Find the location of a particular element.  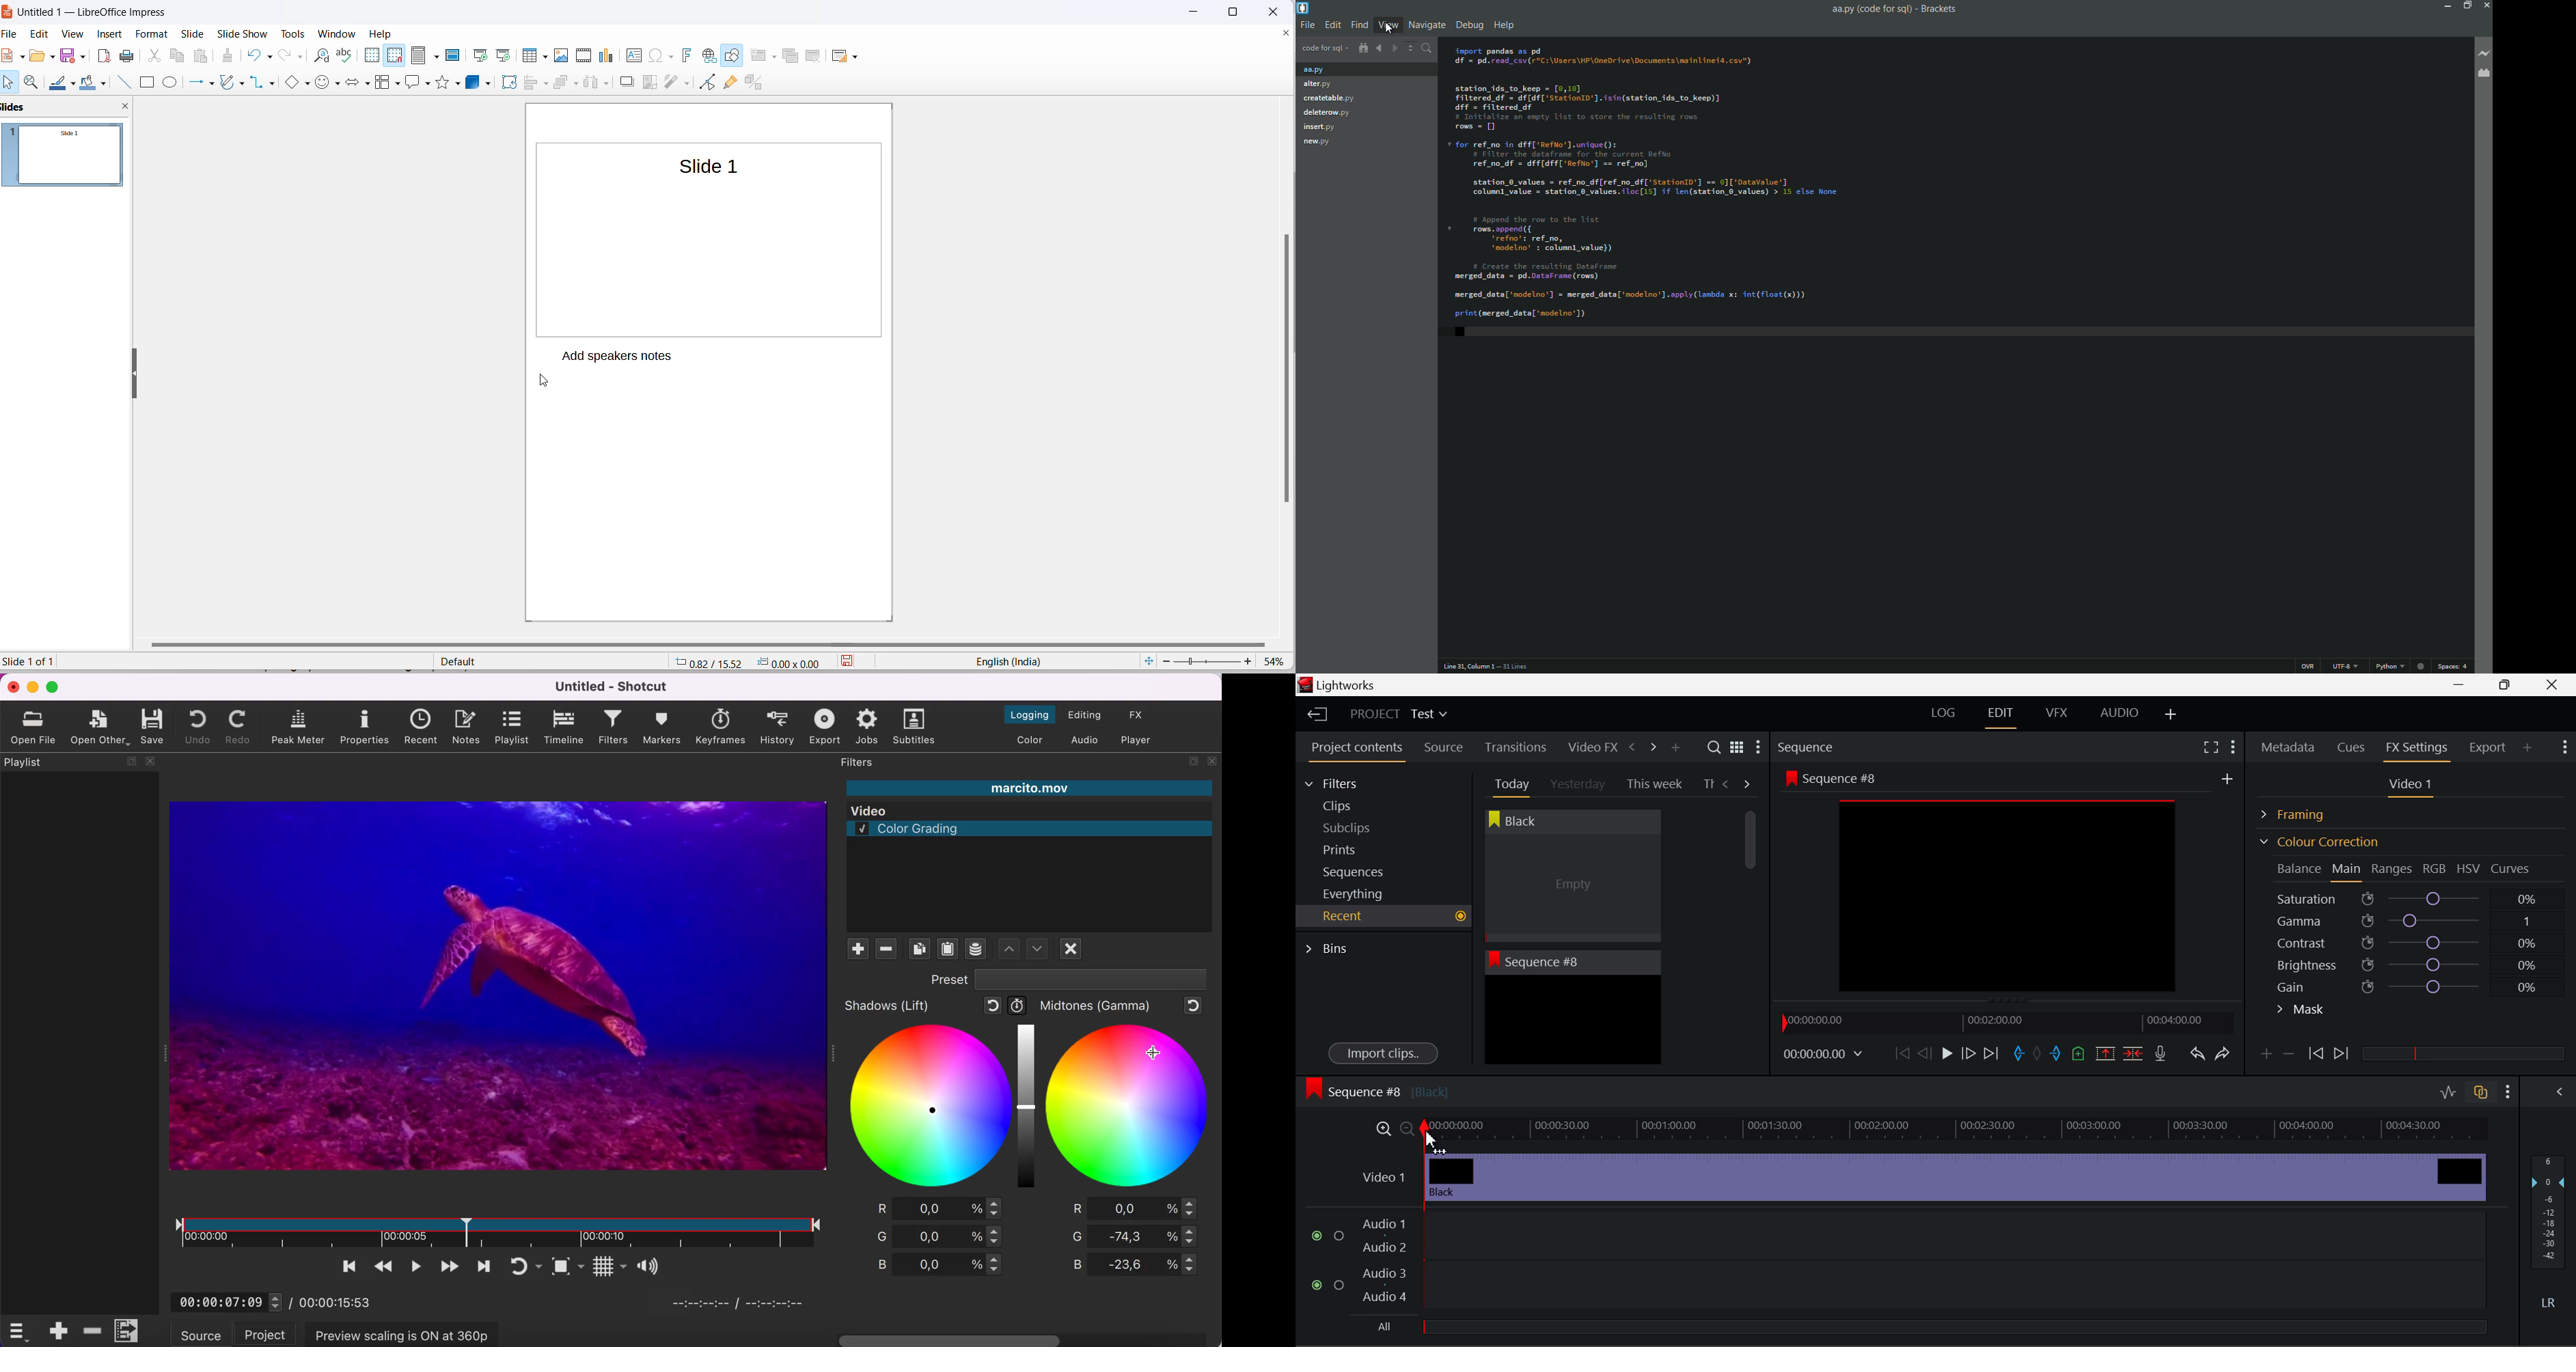

navigate forward button is located at coordinates (1395, 47).